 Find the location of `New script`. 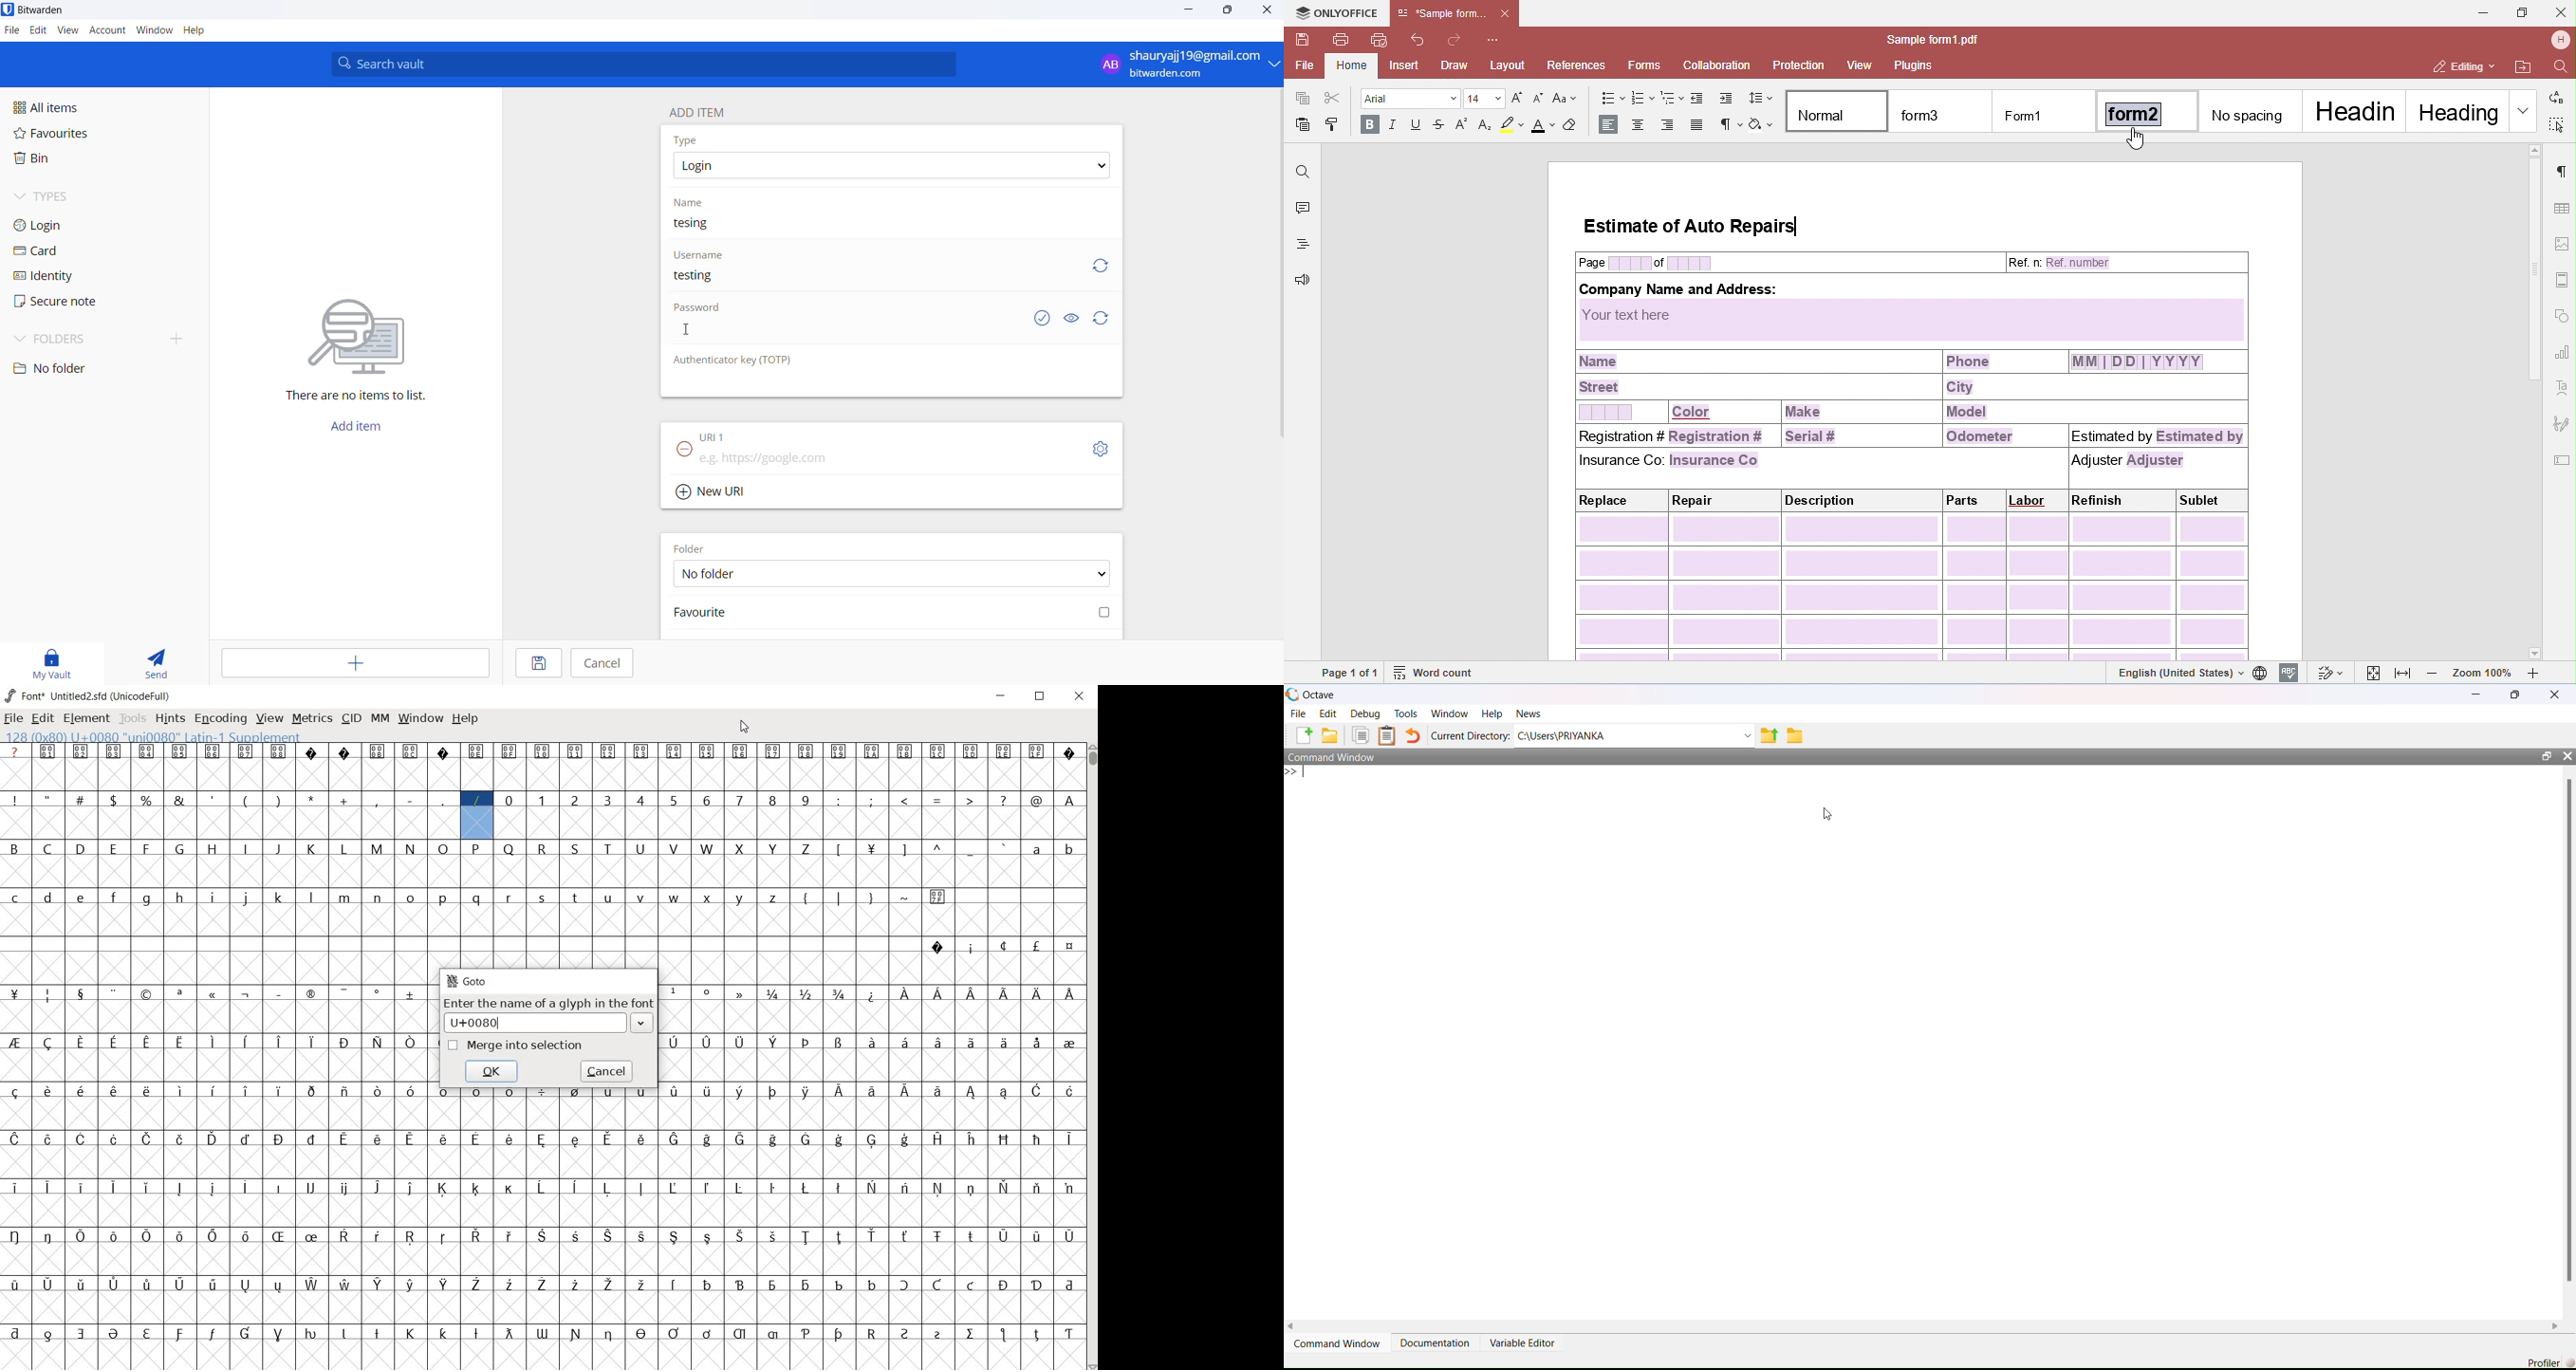

New script is located at coordinates (1303, 735).